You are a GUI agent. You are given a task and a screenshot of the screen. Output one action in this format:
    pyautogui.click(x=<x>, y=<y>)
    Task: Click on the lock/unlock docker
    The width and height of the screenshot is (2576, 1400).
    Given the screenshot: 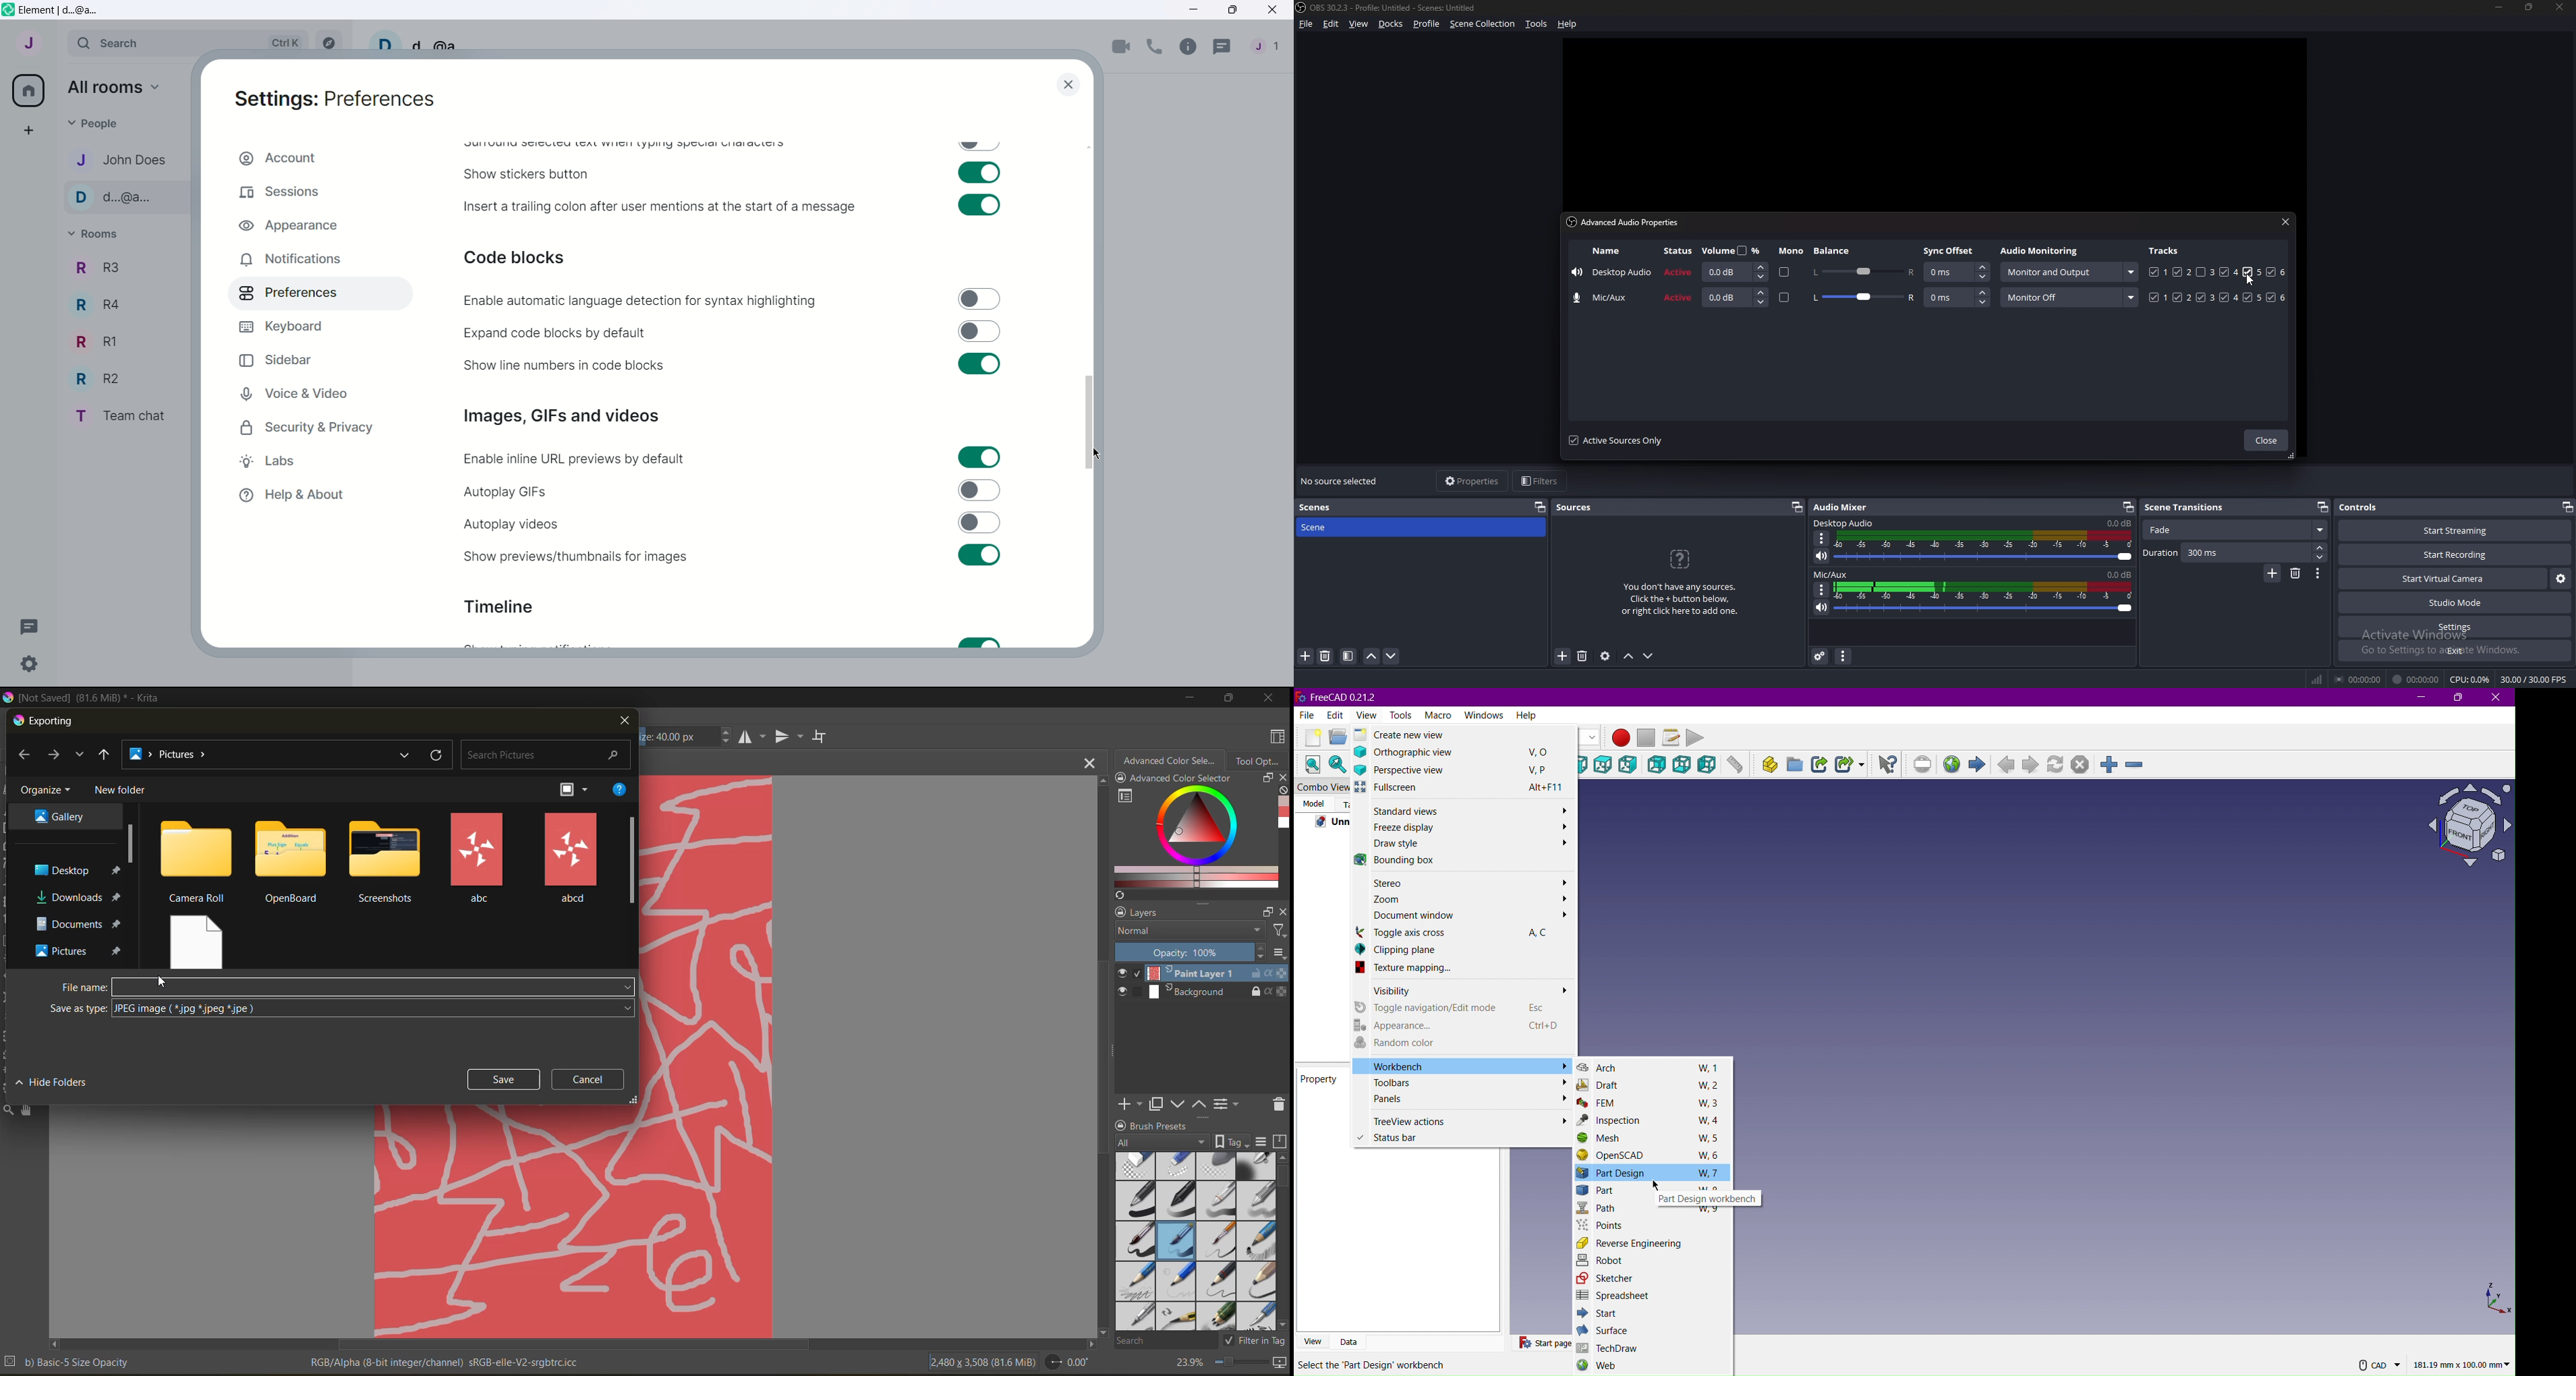 What is the action you would take?
    pyautogui.click(x=1123, y=1124)
    